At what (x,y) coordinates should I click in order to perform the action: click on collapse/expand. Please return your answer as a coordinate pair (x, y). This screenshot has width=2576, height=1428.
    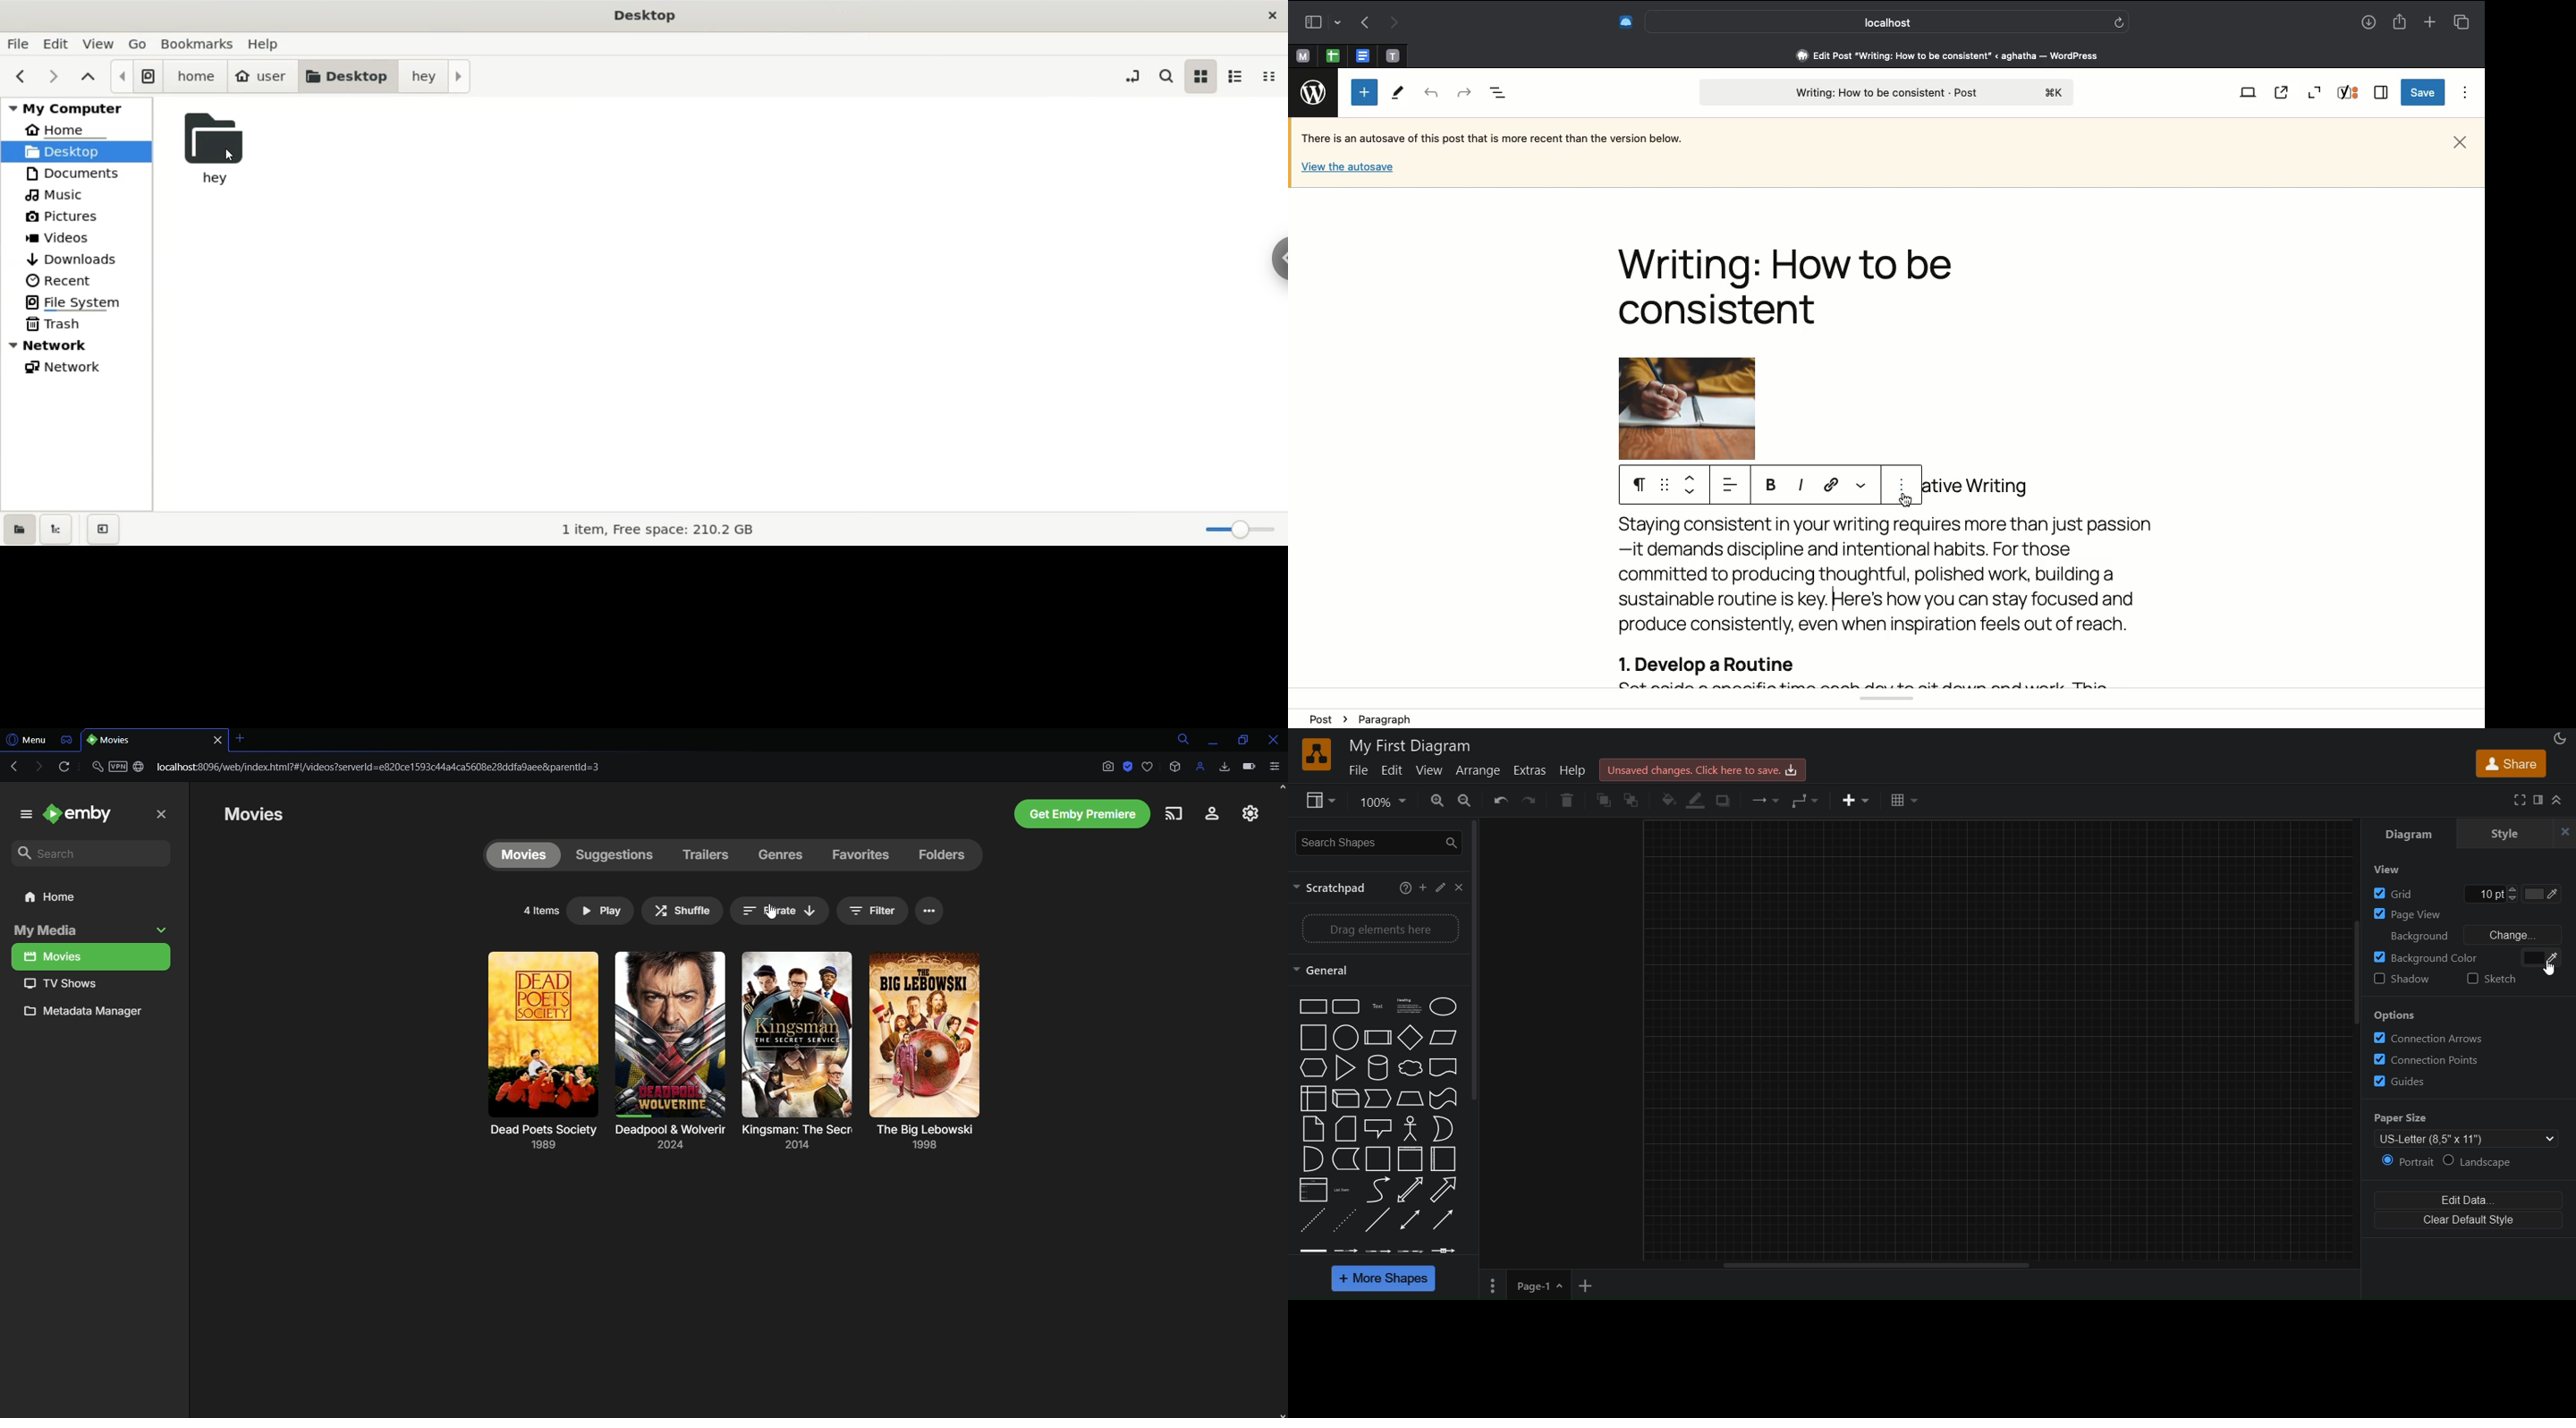
    Looking at the image, I should click on (2559, 800).